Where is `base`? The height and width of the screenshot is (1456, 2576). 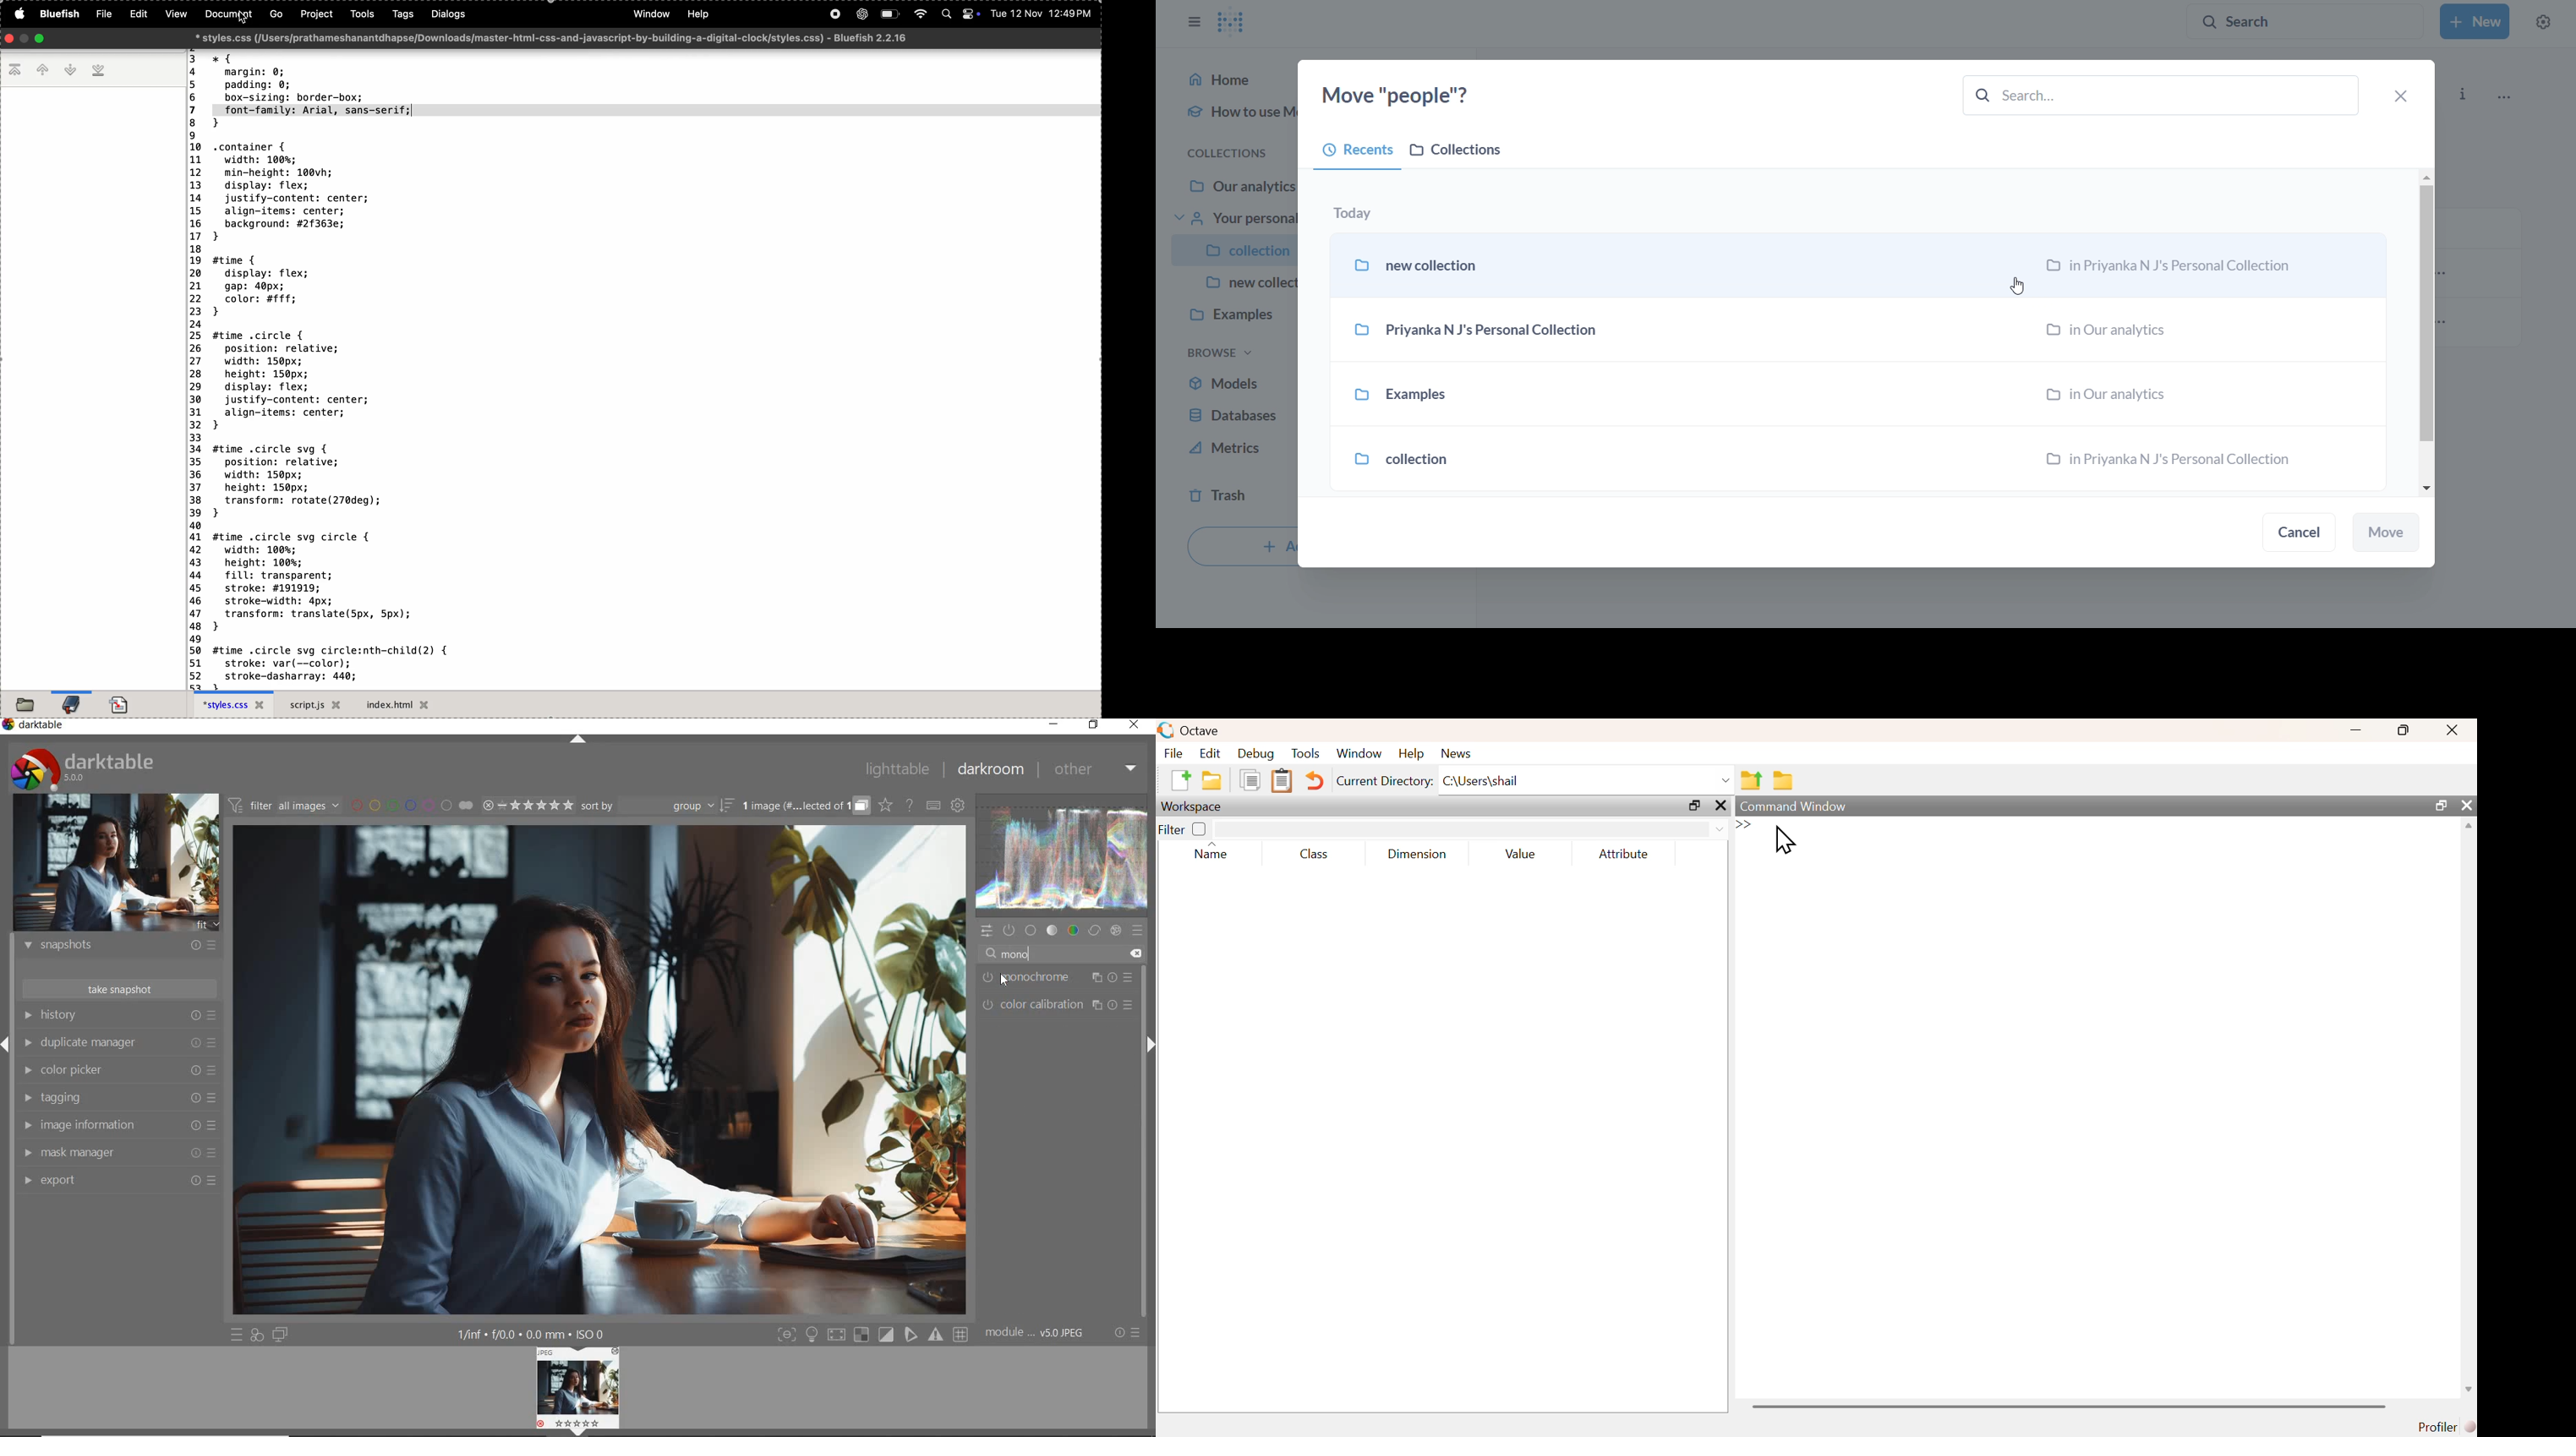 base is located at coordinates (1032, 930).